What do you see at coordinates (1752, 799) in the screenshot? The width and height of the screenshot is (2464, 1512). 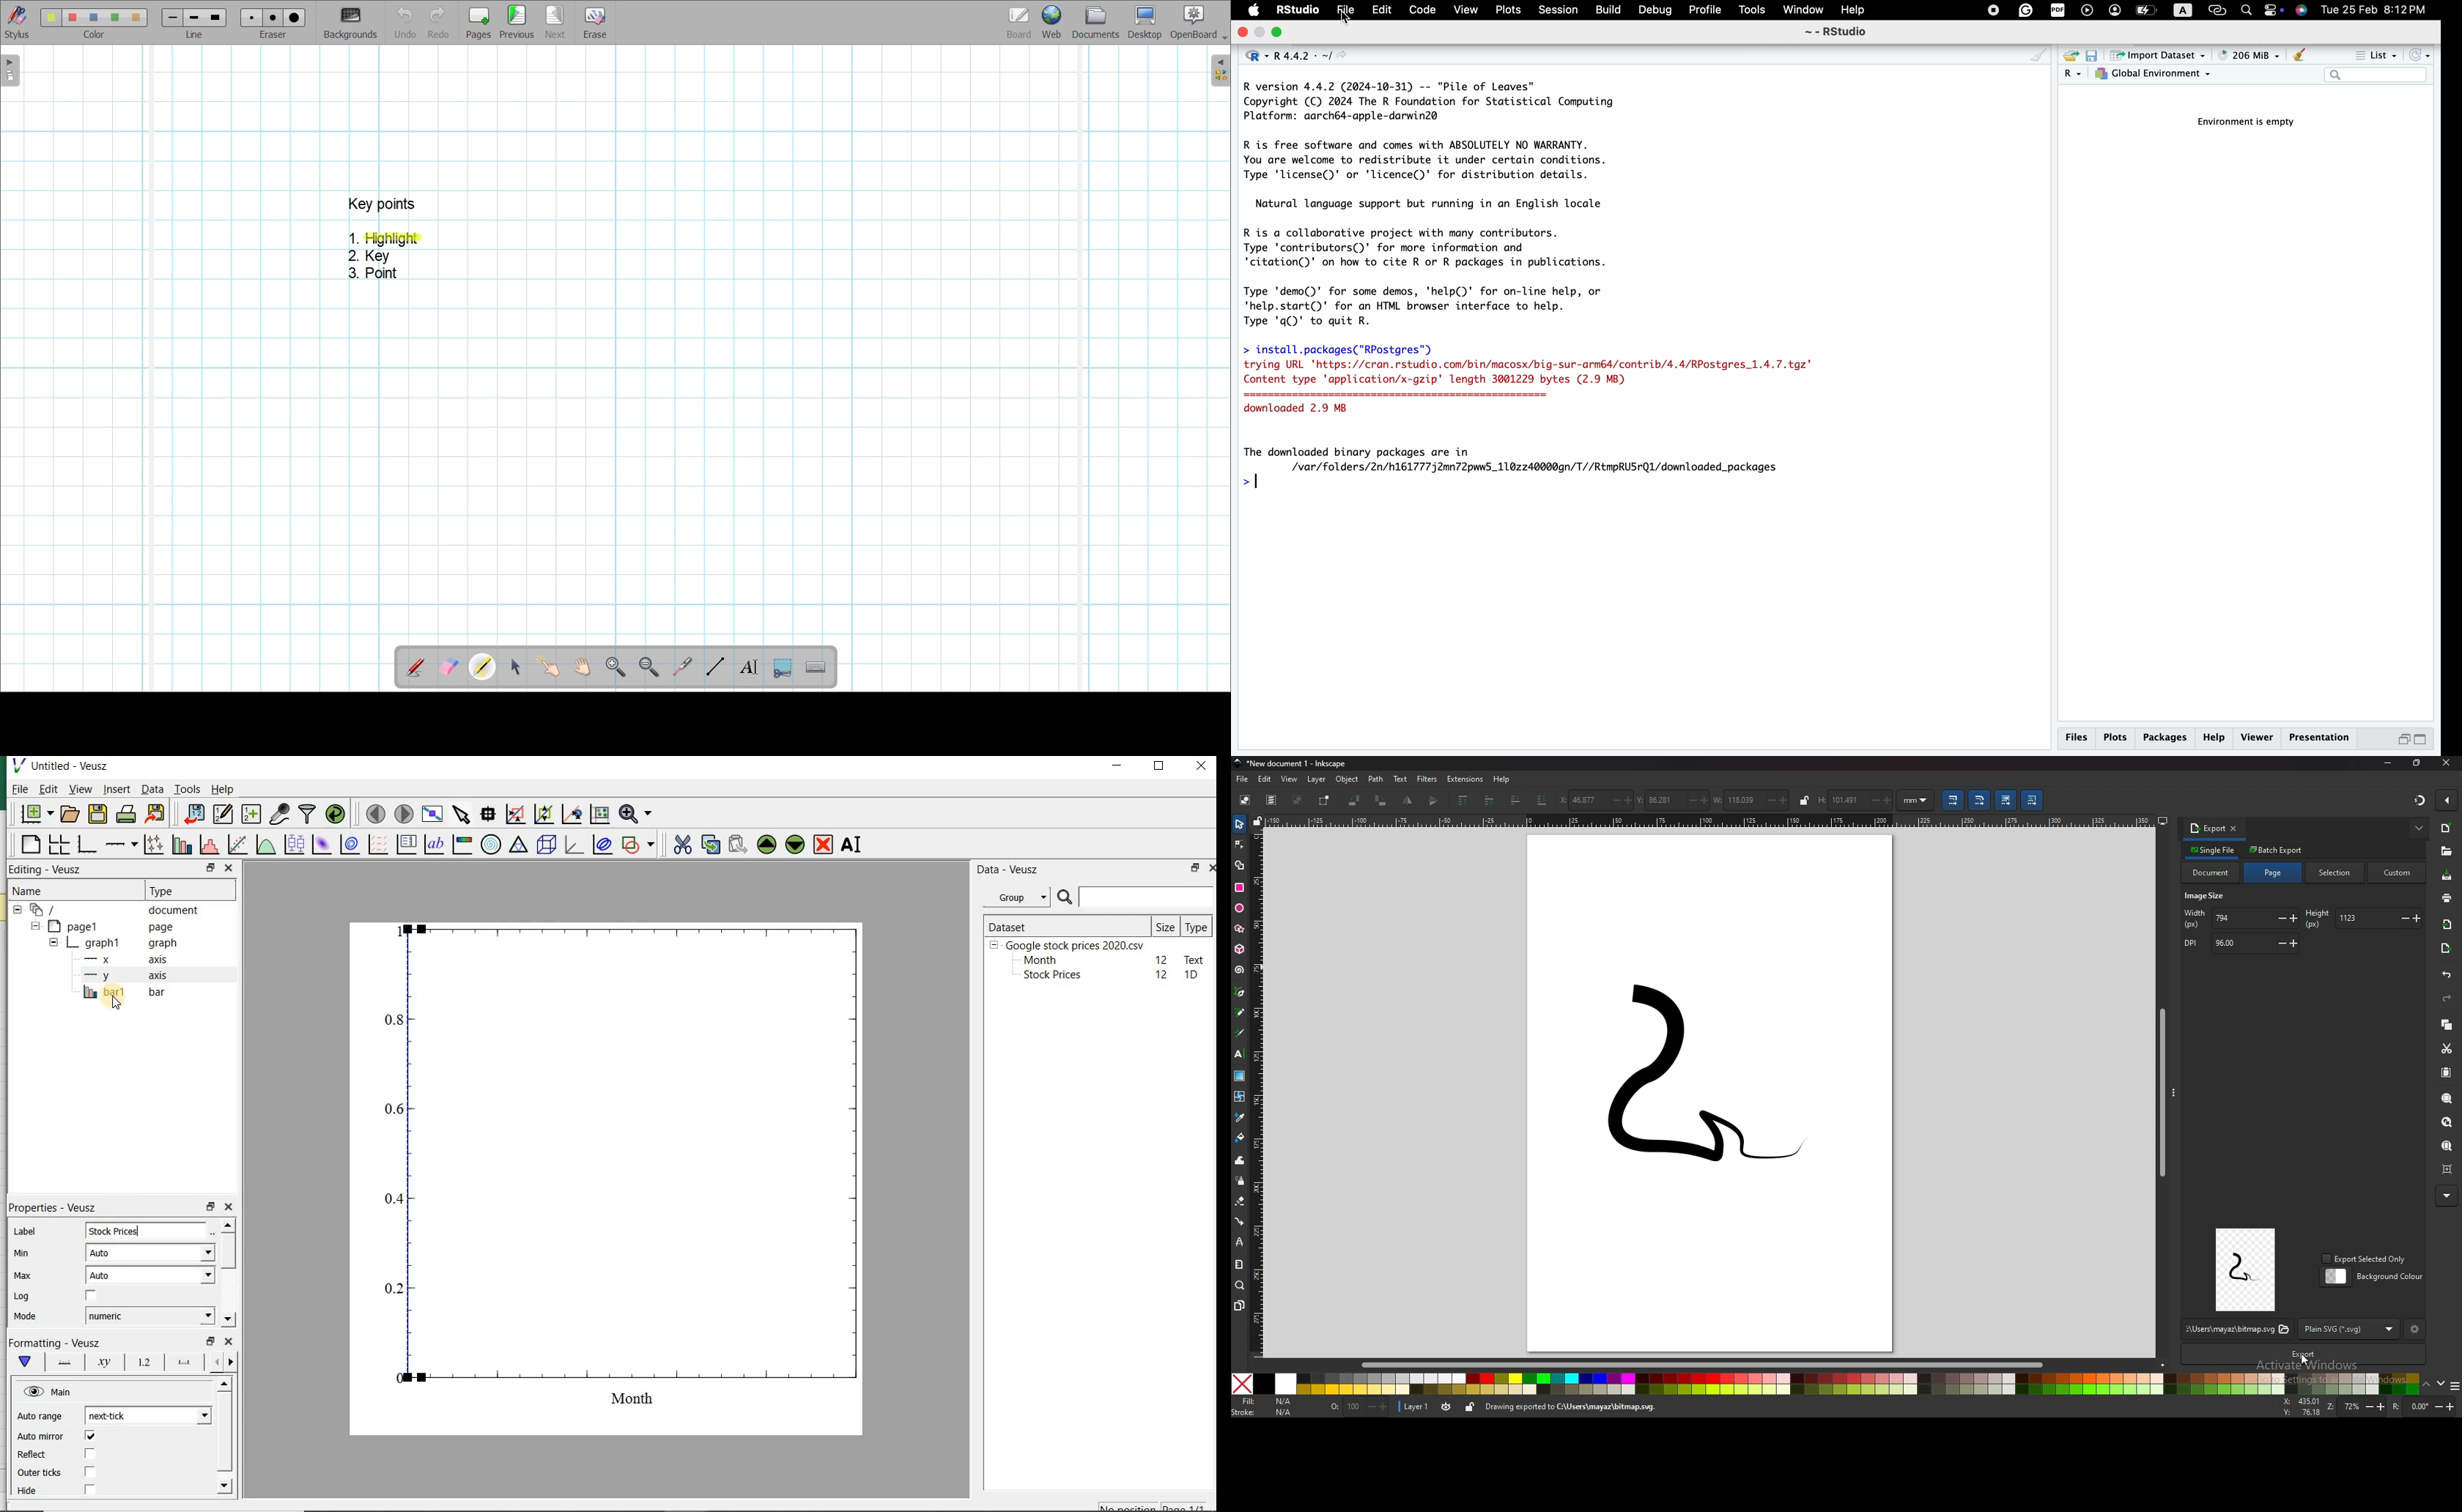 I see `width` at bounding box center [1752, 799].